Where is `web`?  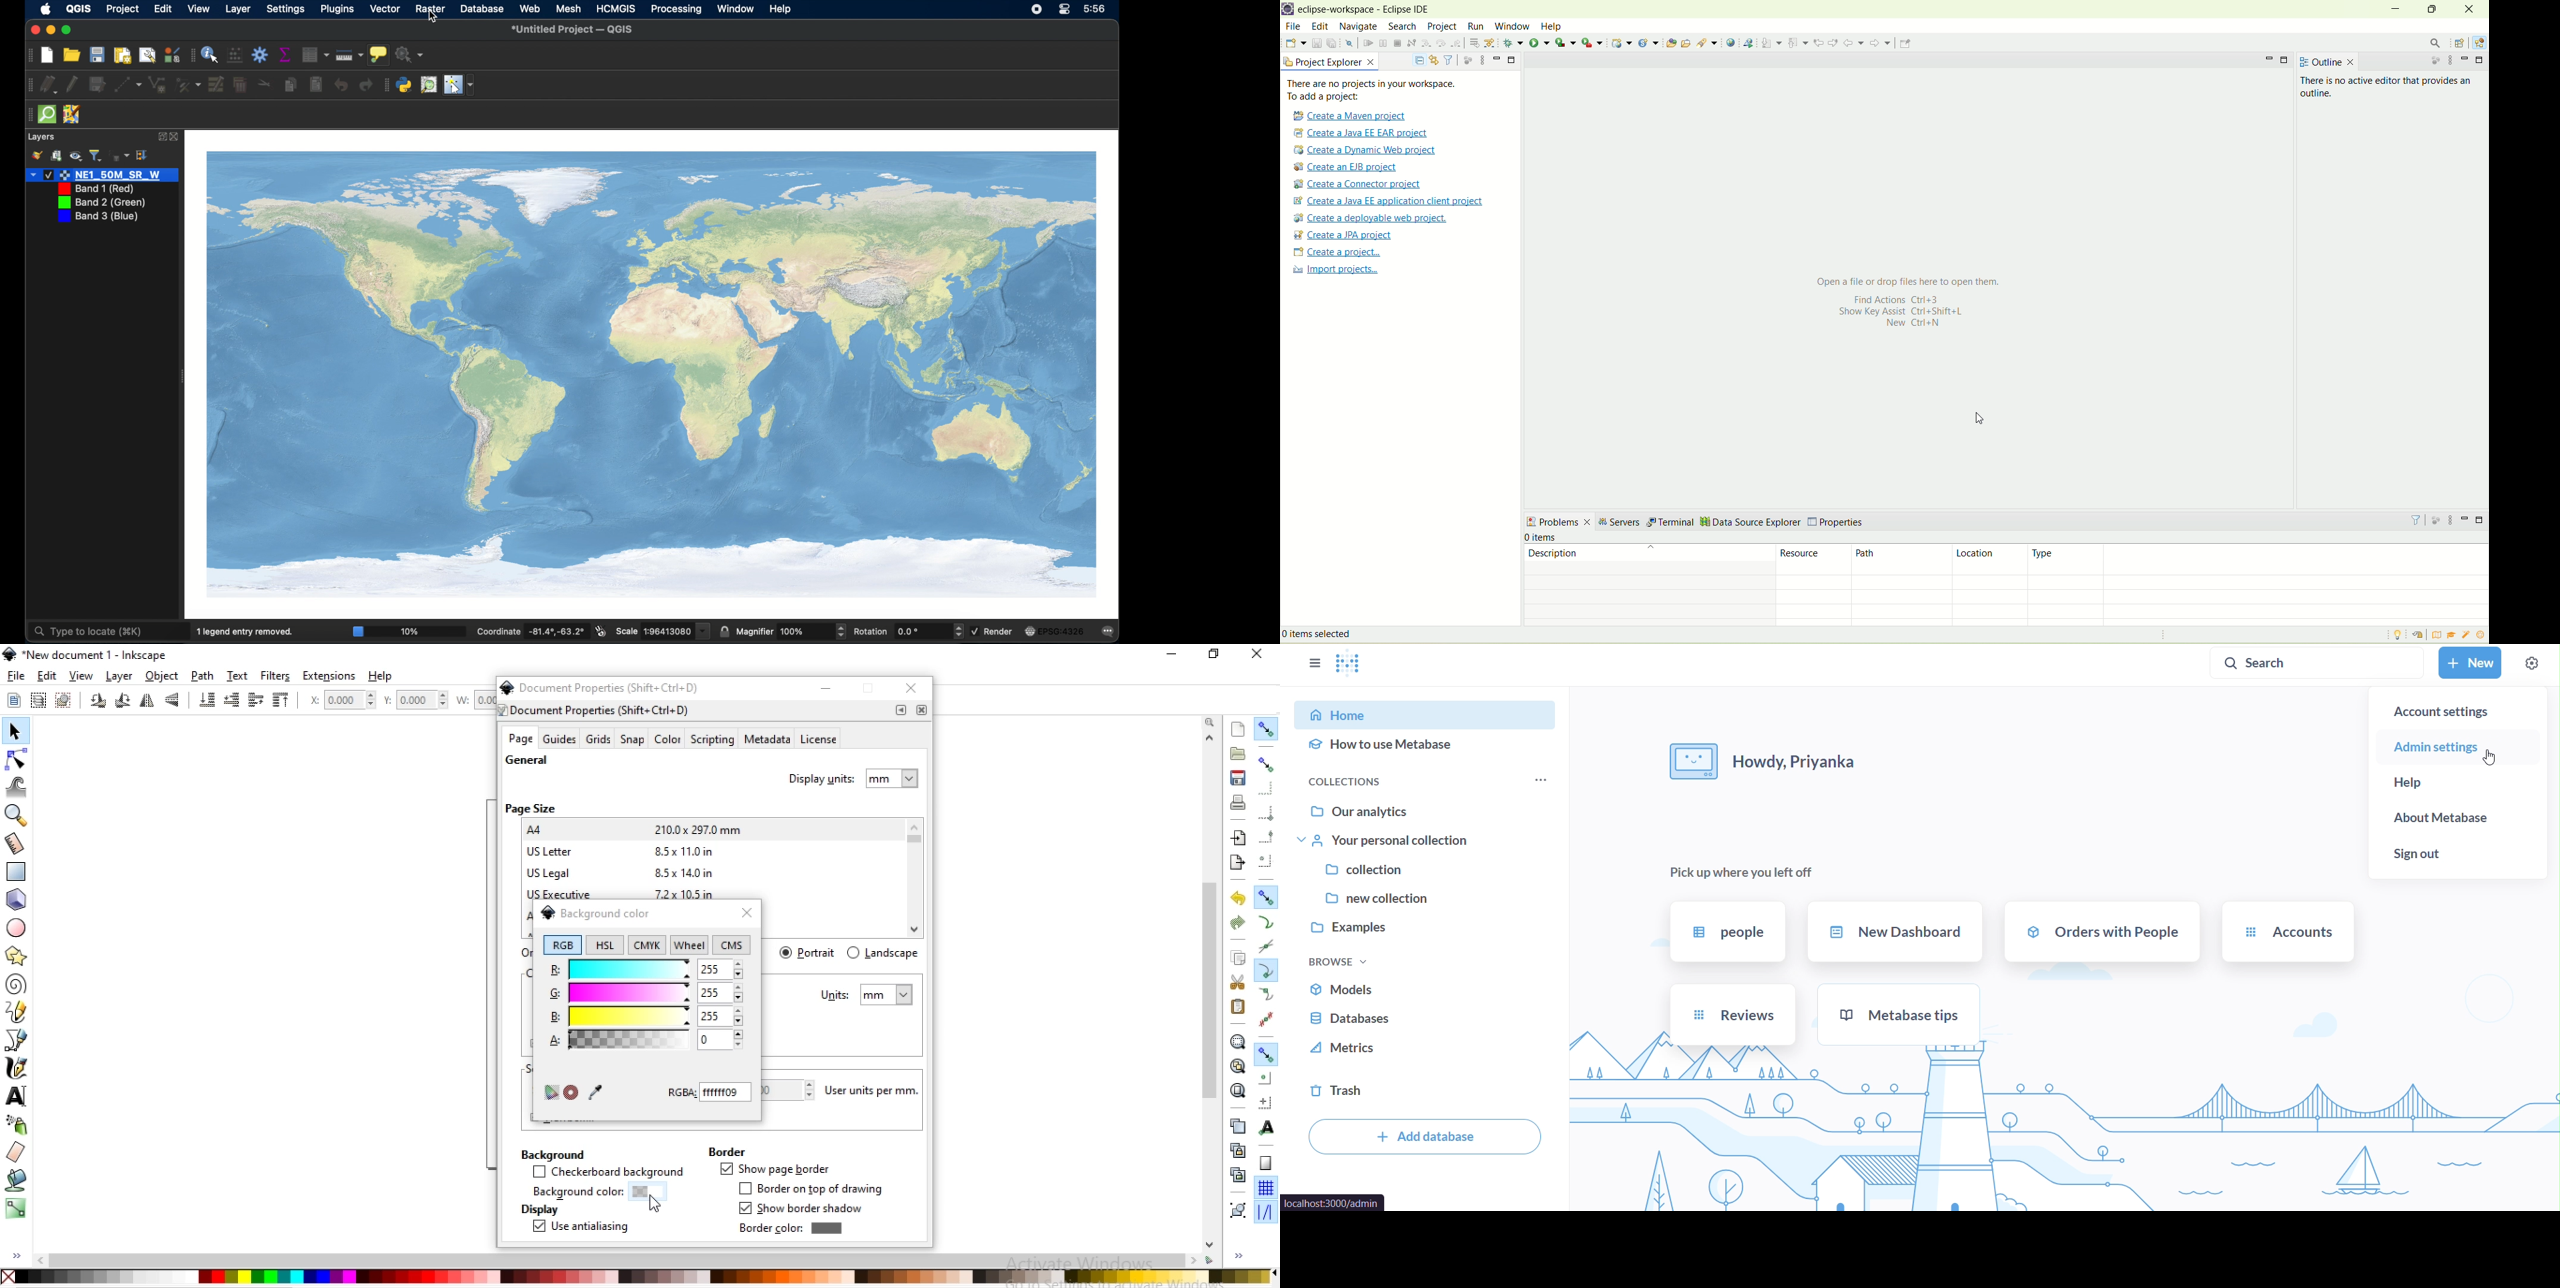 web is located at coordinates (531, 9).